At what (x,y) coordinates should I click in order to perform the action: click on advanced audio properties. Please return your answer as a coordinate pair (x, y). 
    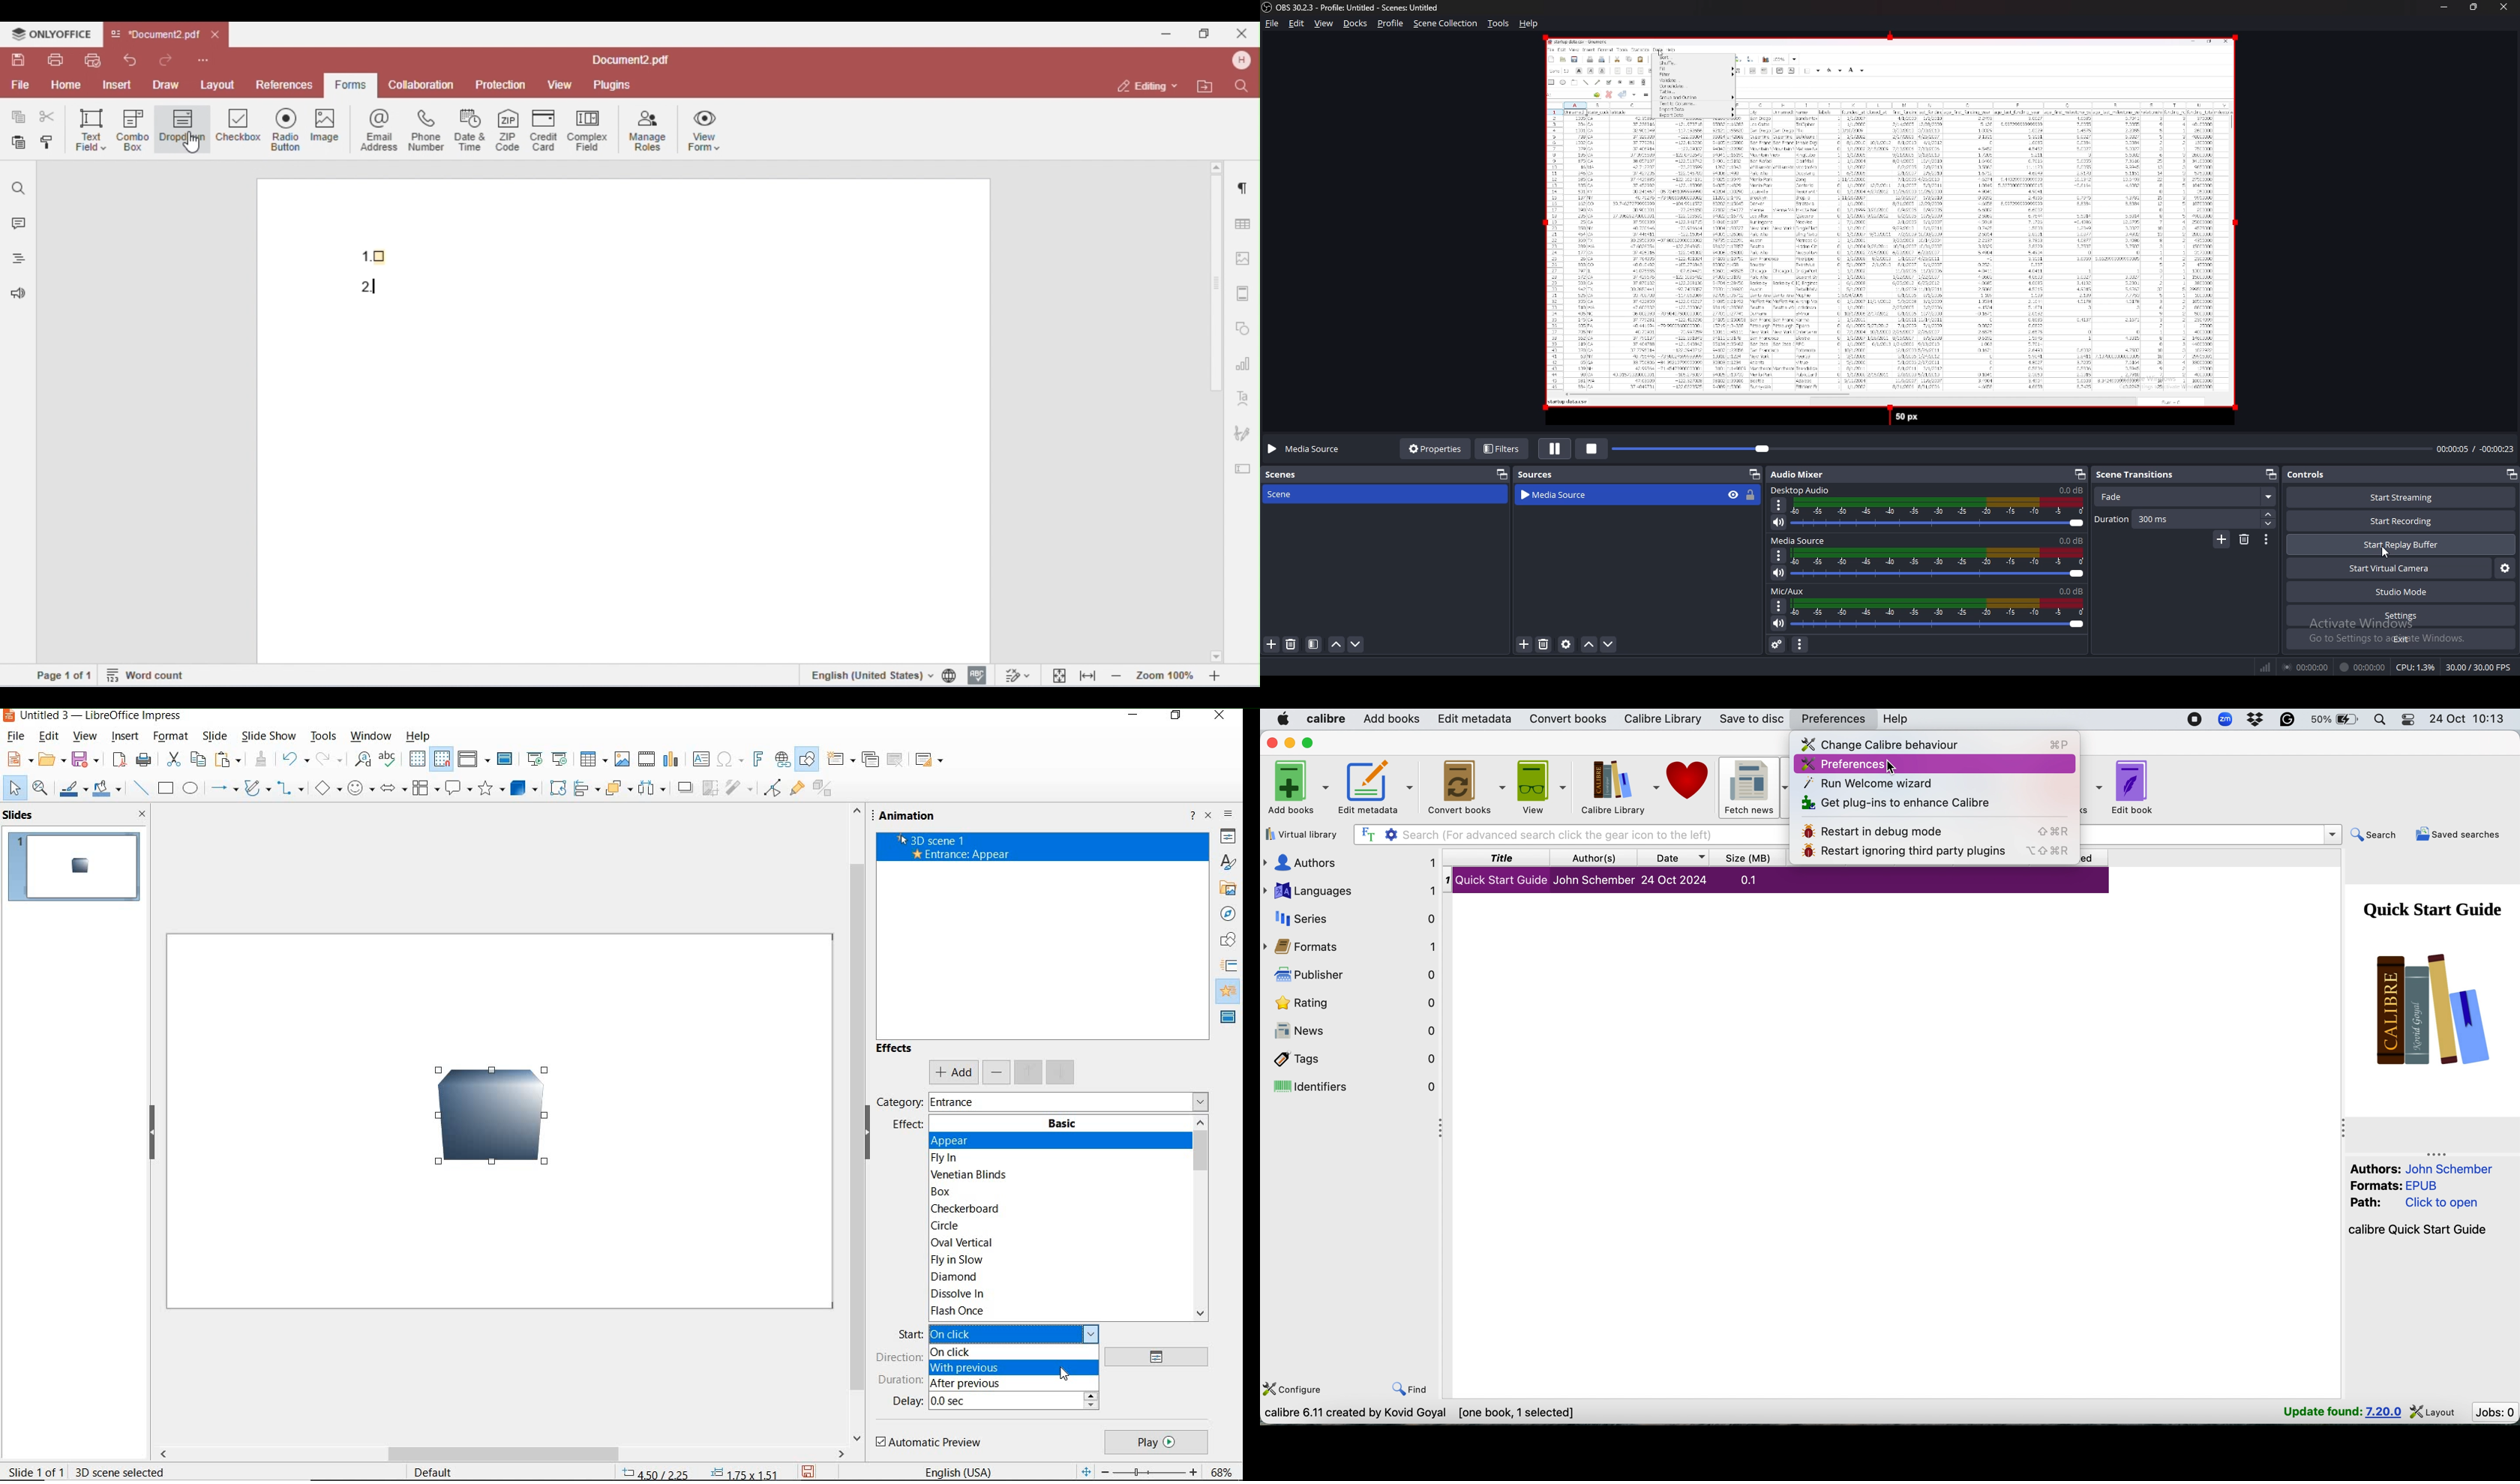
    Looking at the image, I should click on (1778, 644).